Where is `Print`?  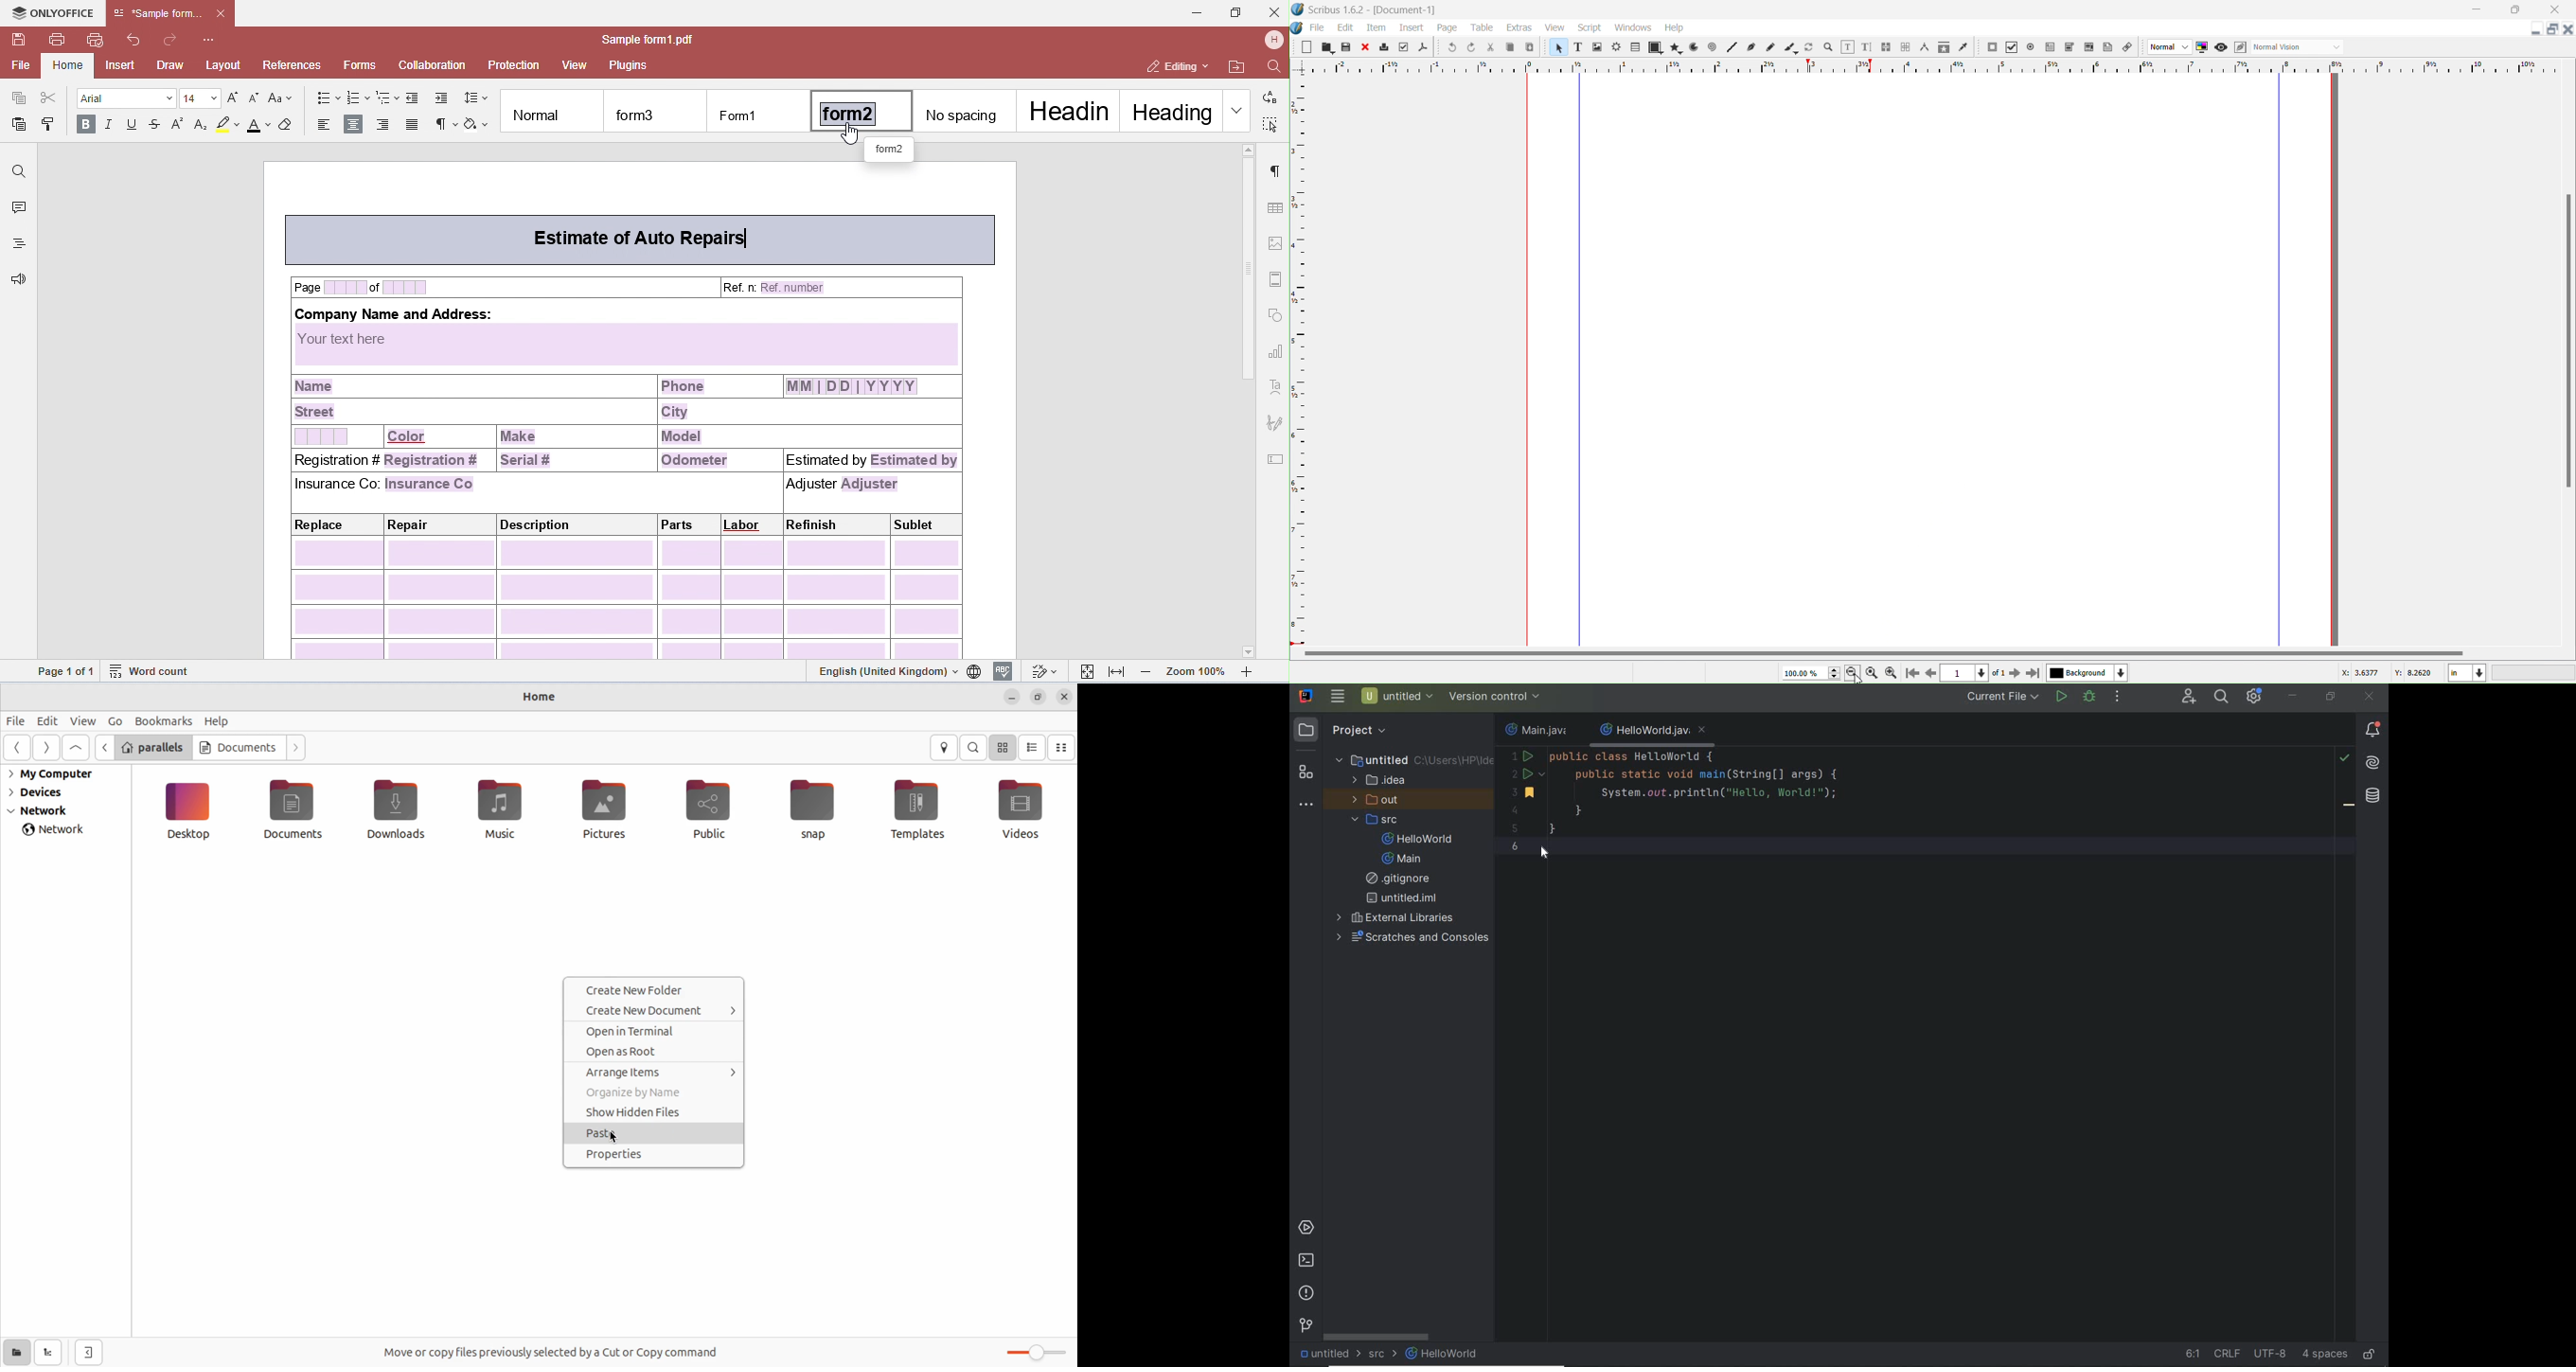
Print is located at coordinates (1383, 47).